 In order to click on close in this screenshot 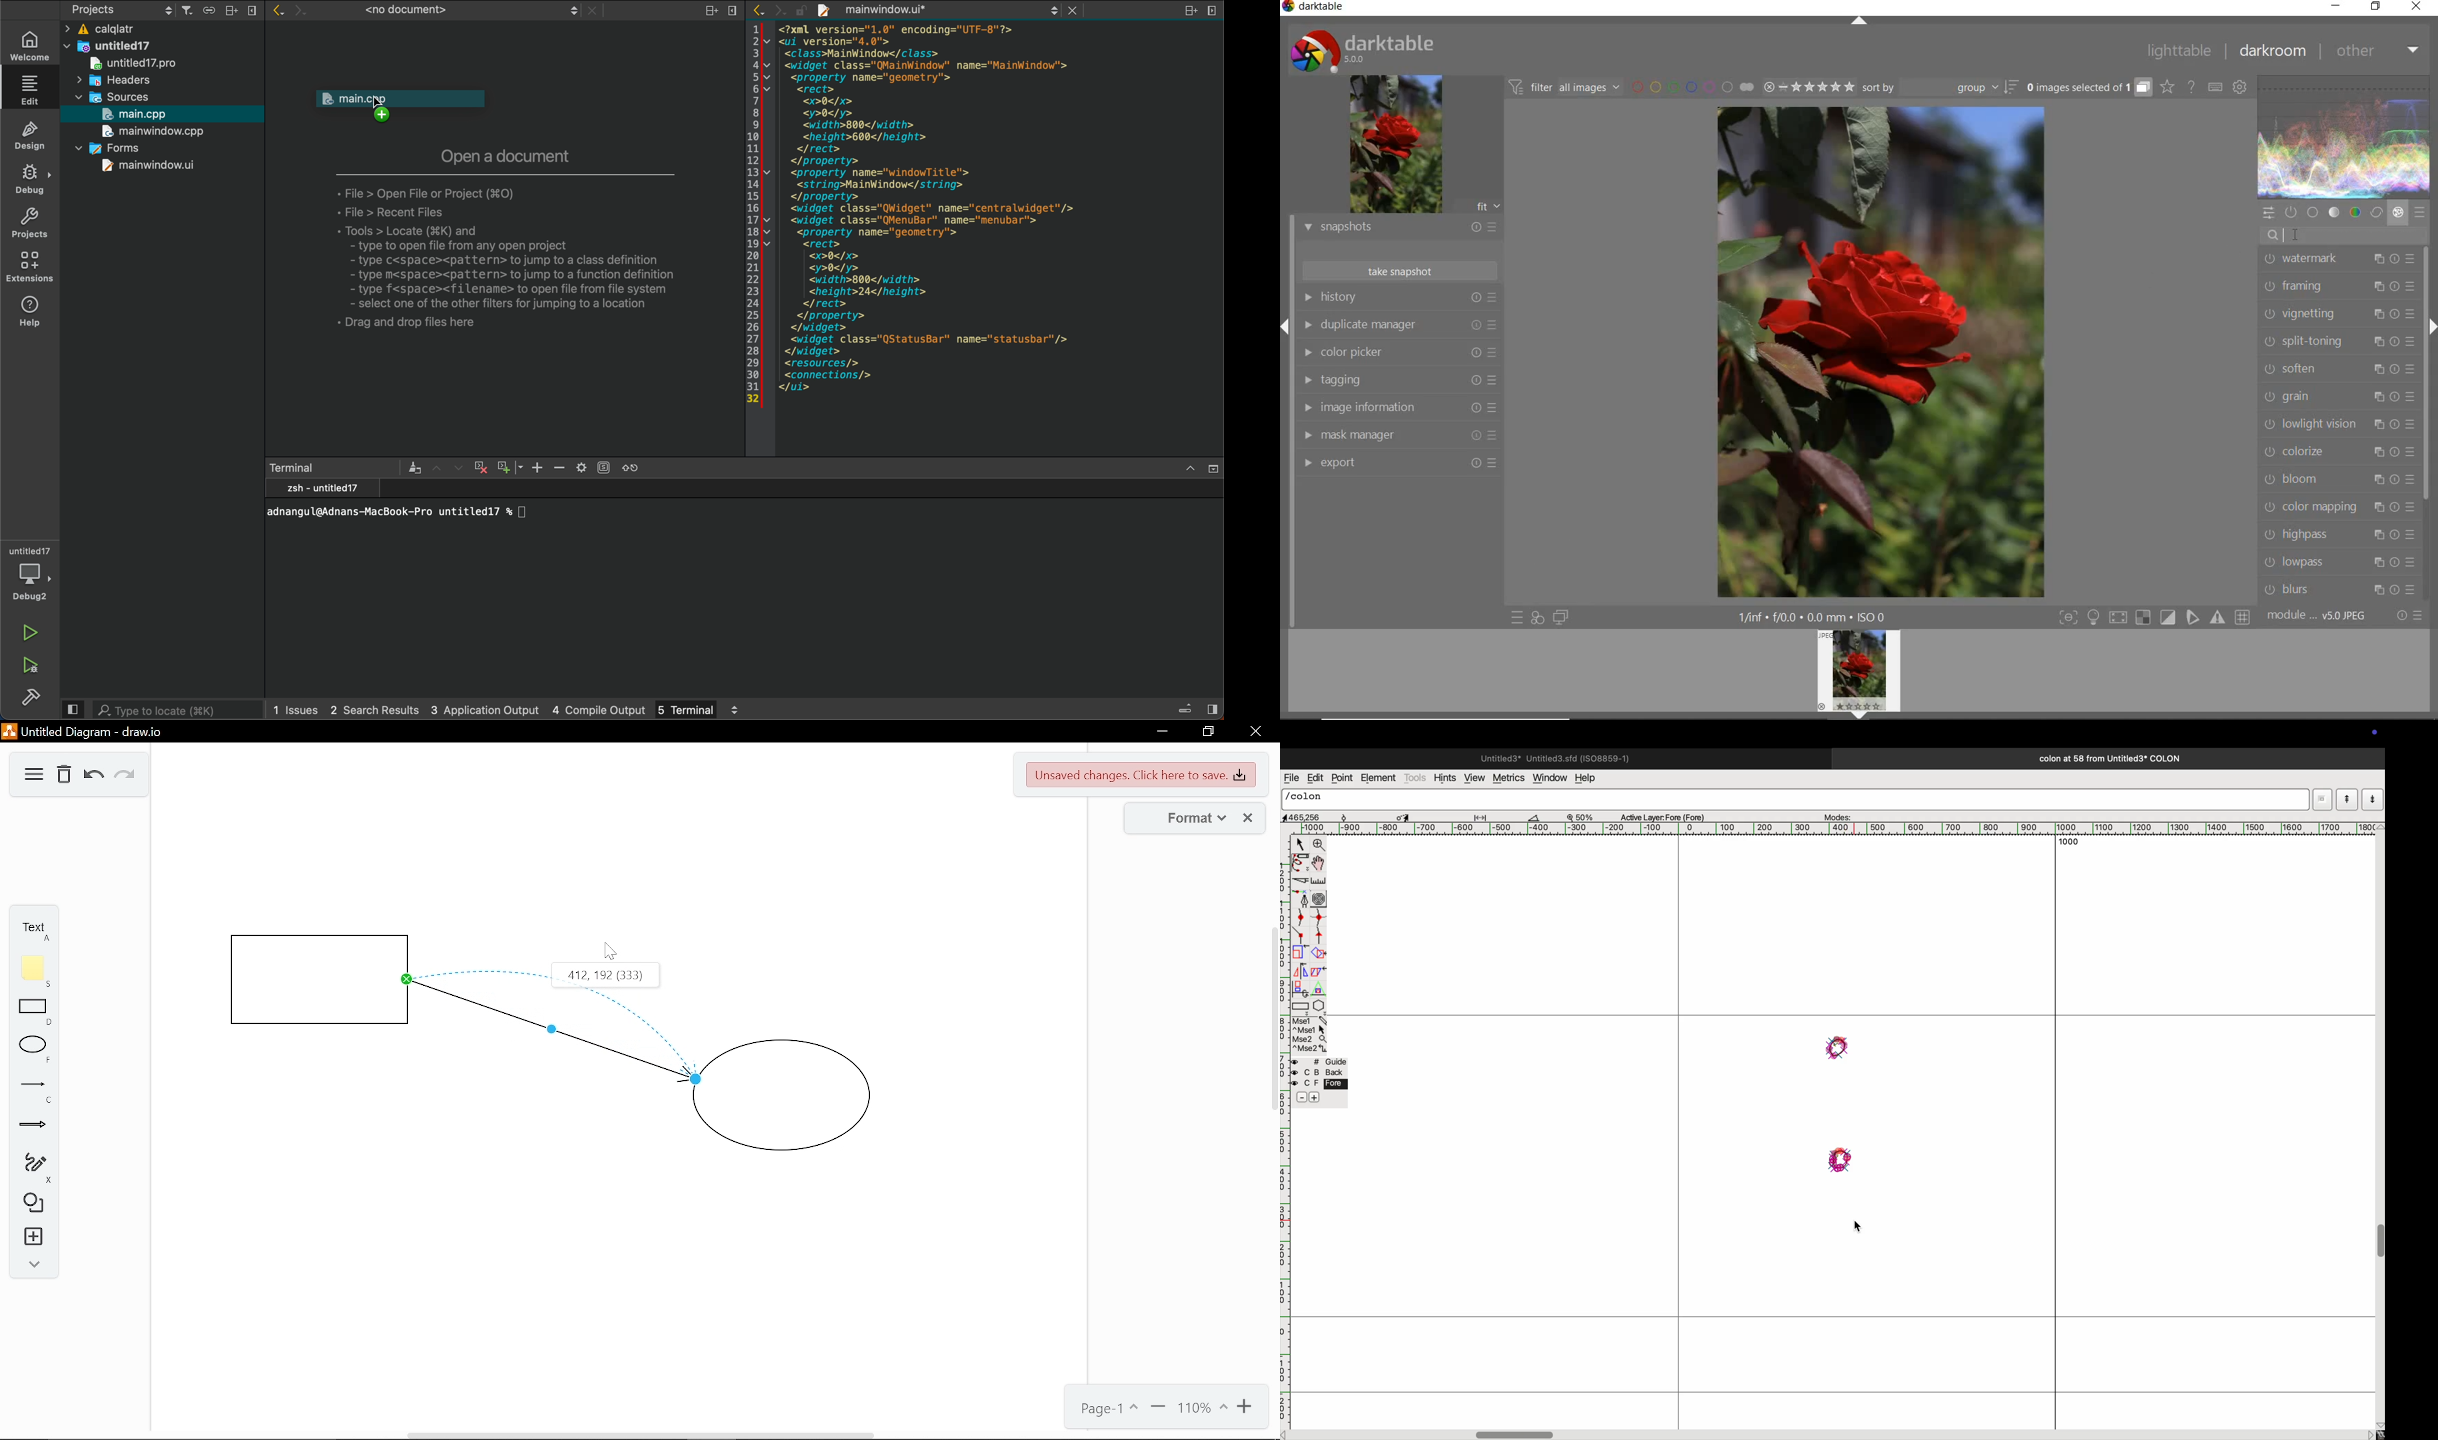, I will do `click(1212, 470)`.